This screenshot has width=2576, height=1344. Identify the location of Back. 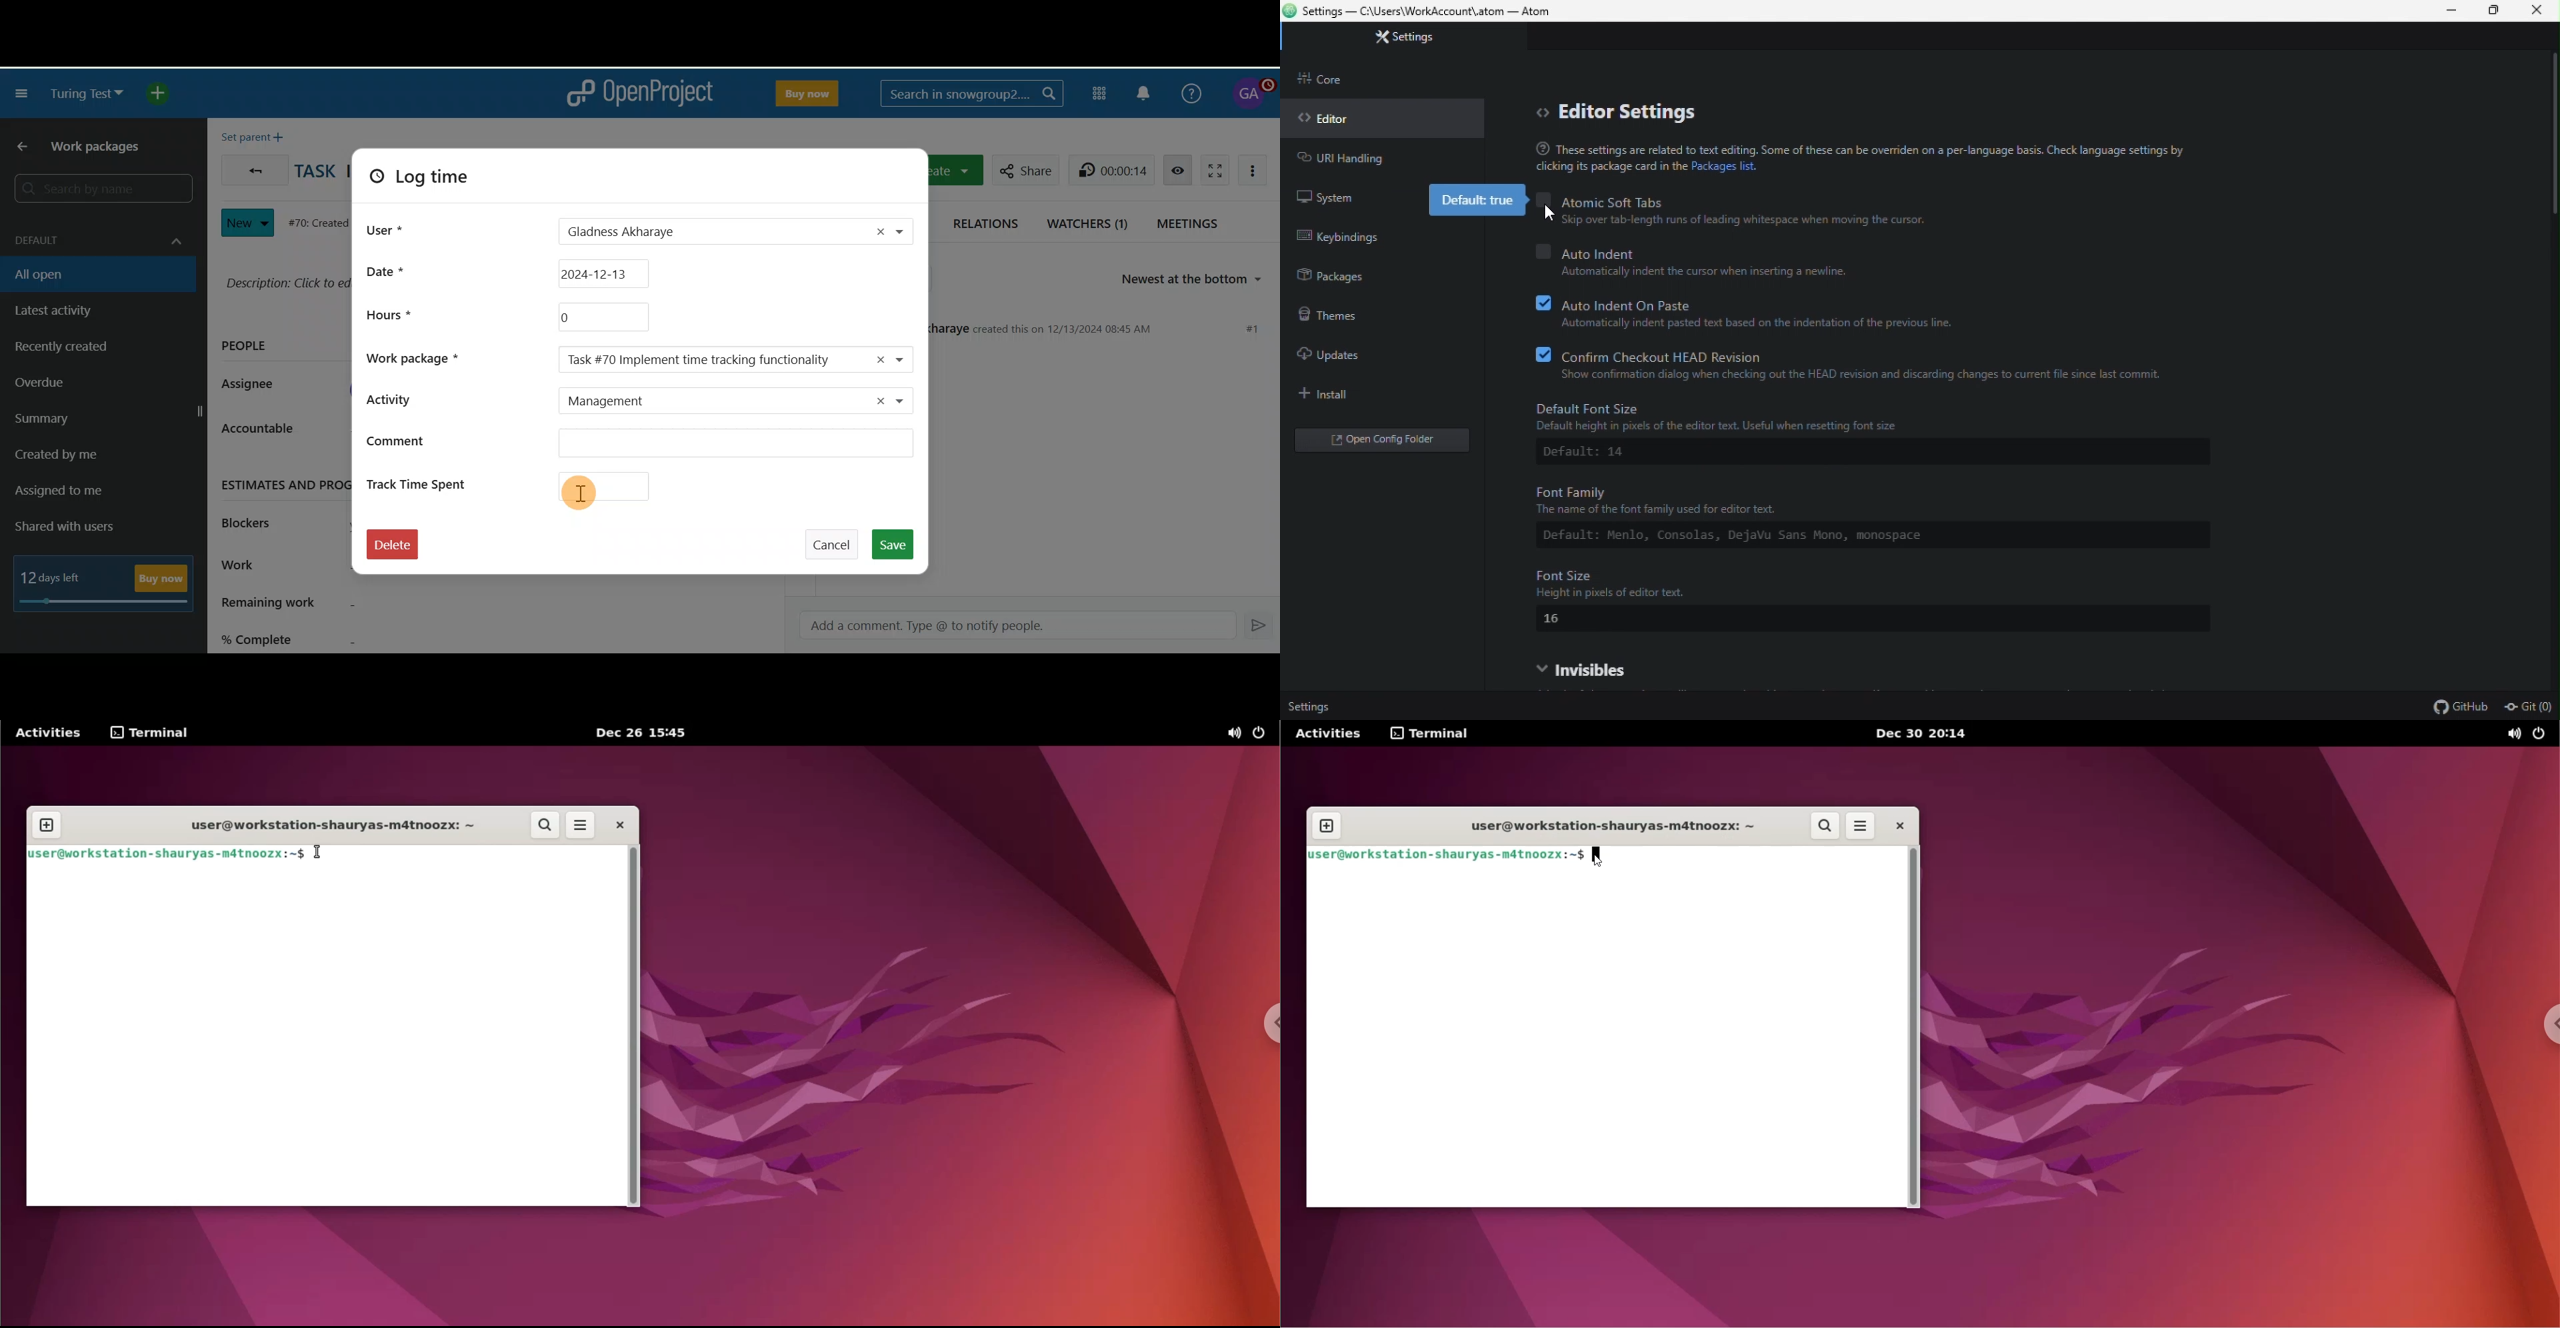
(251, 167).